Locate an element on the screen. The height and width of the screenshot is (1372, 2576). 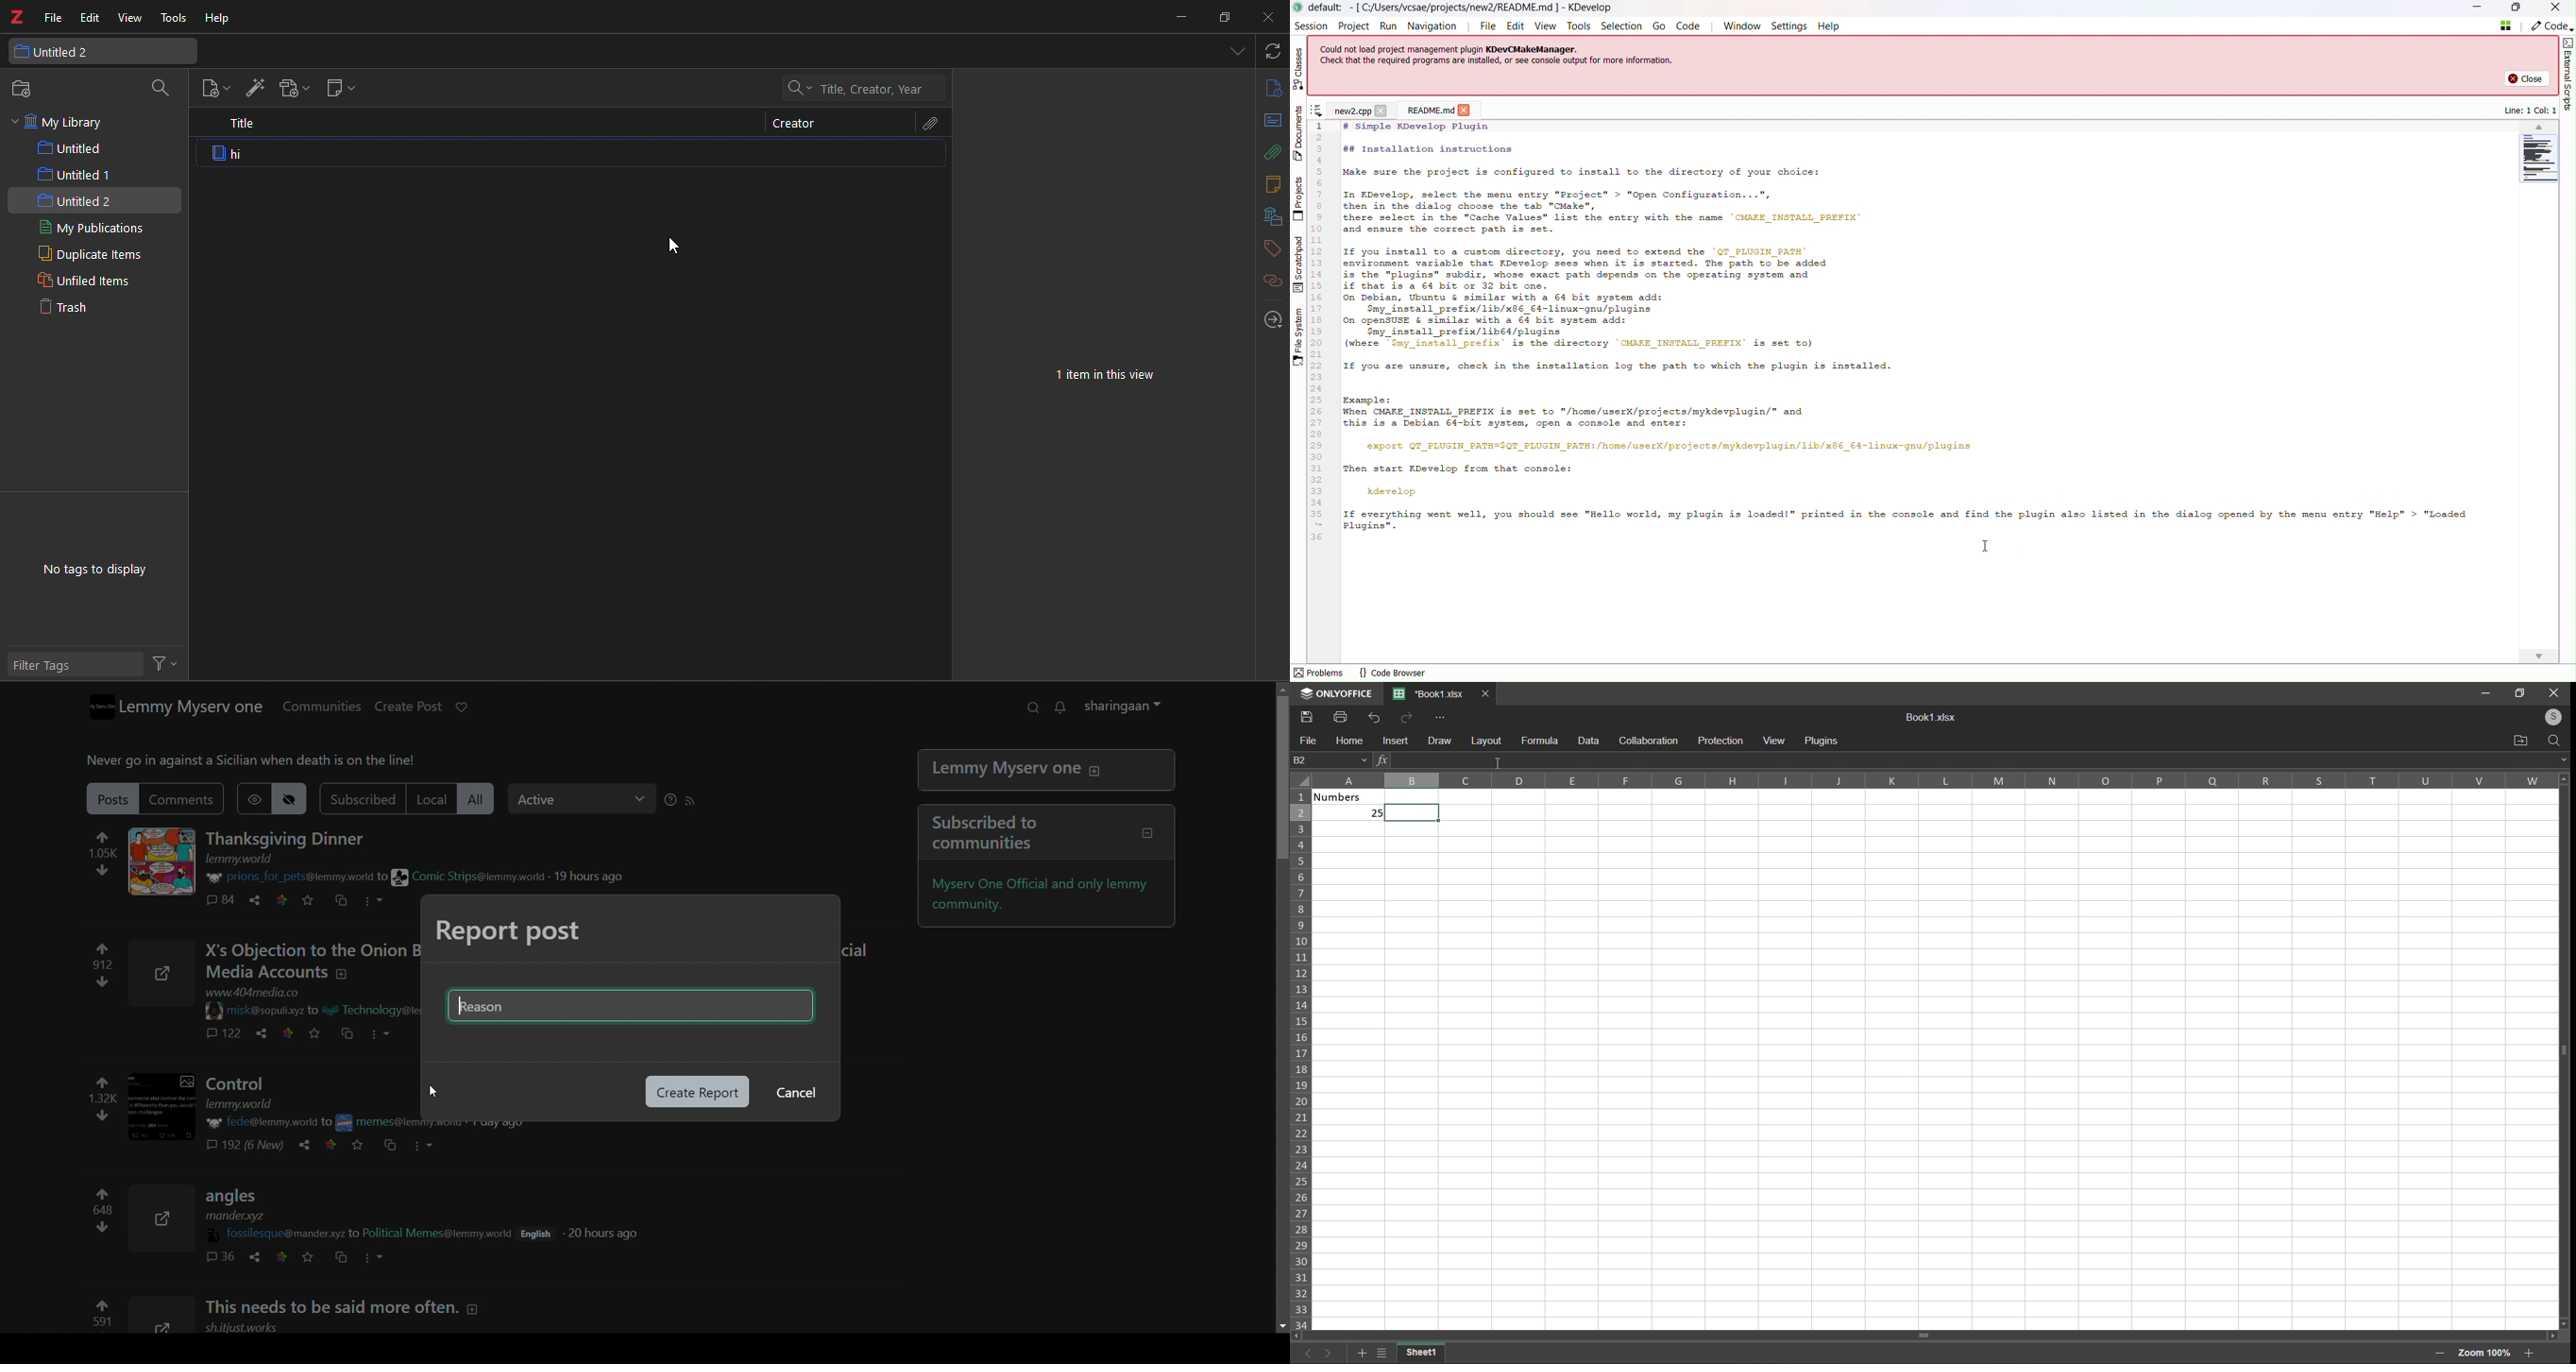
list of sheet is located at coordinates (1380, 1355).